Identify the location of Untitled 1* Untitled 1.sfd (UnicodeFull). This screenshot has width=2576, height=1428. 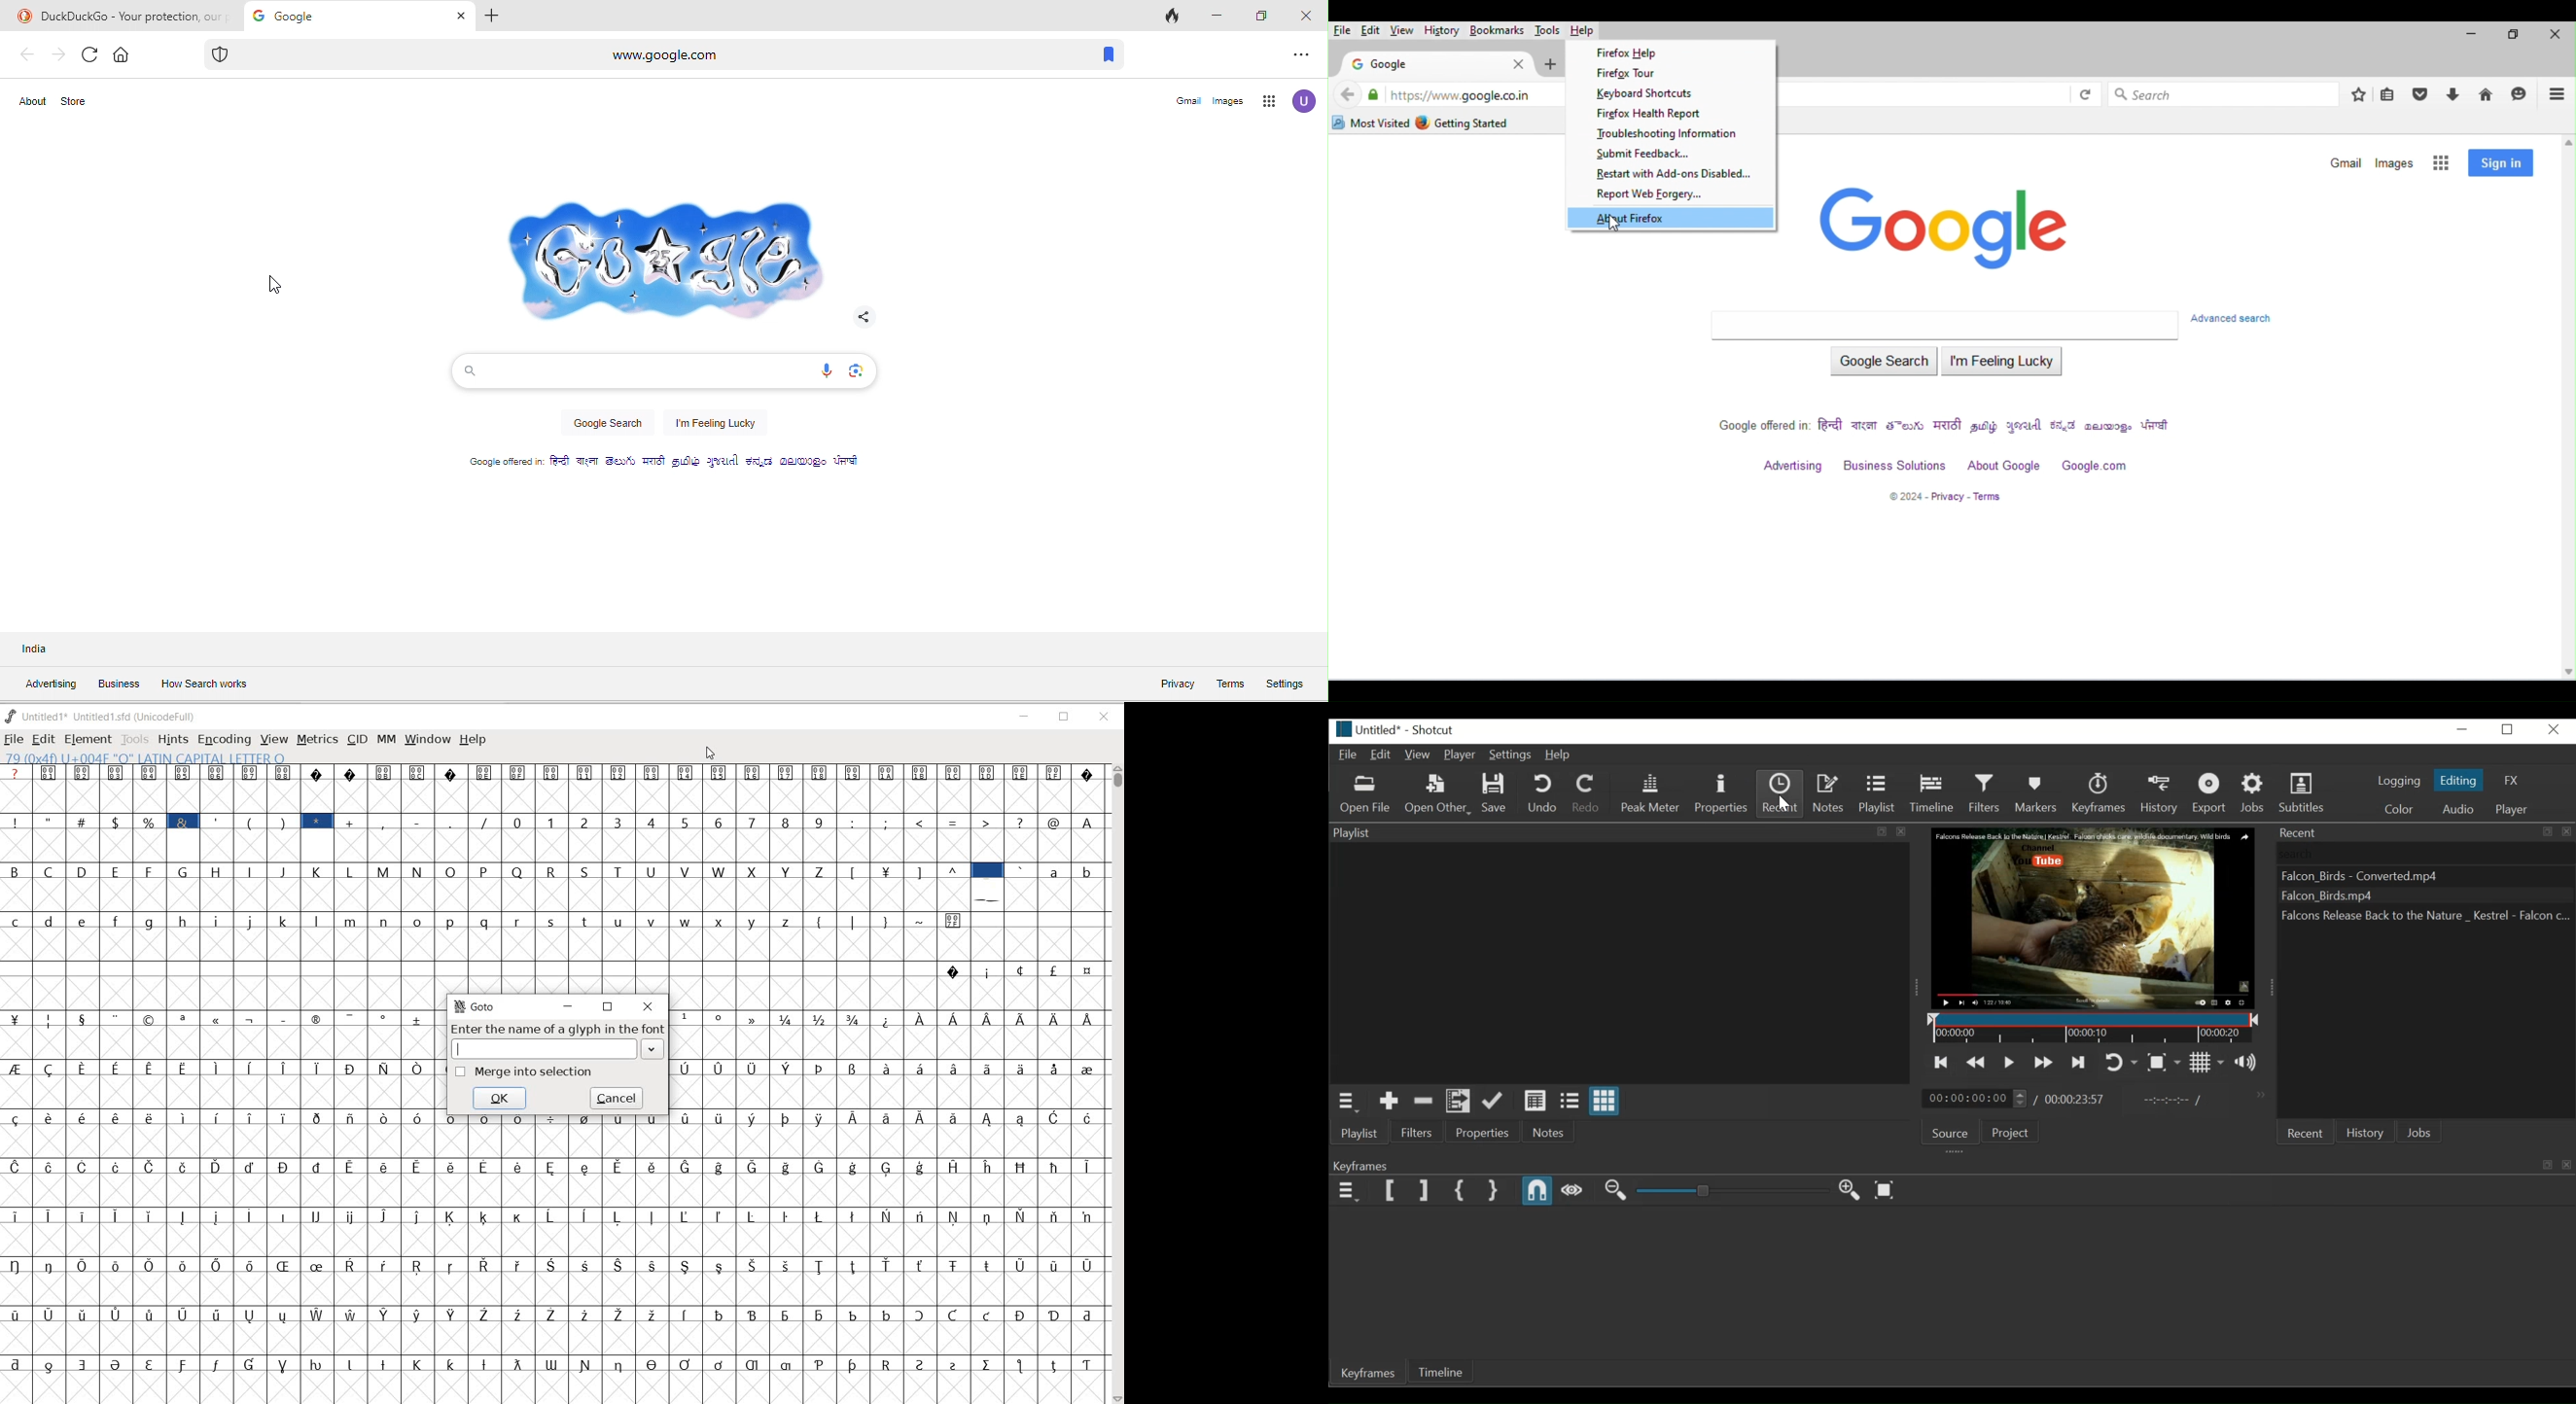
(105, 718).